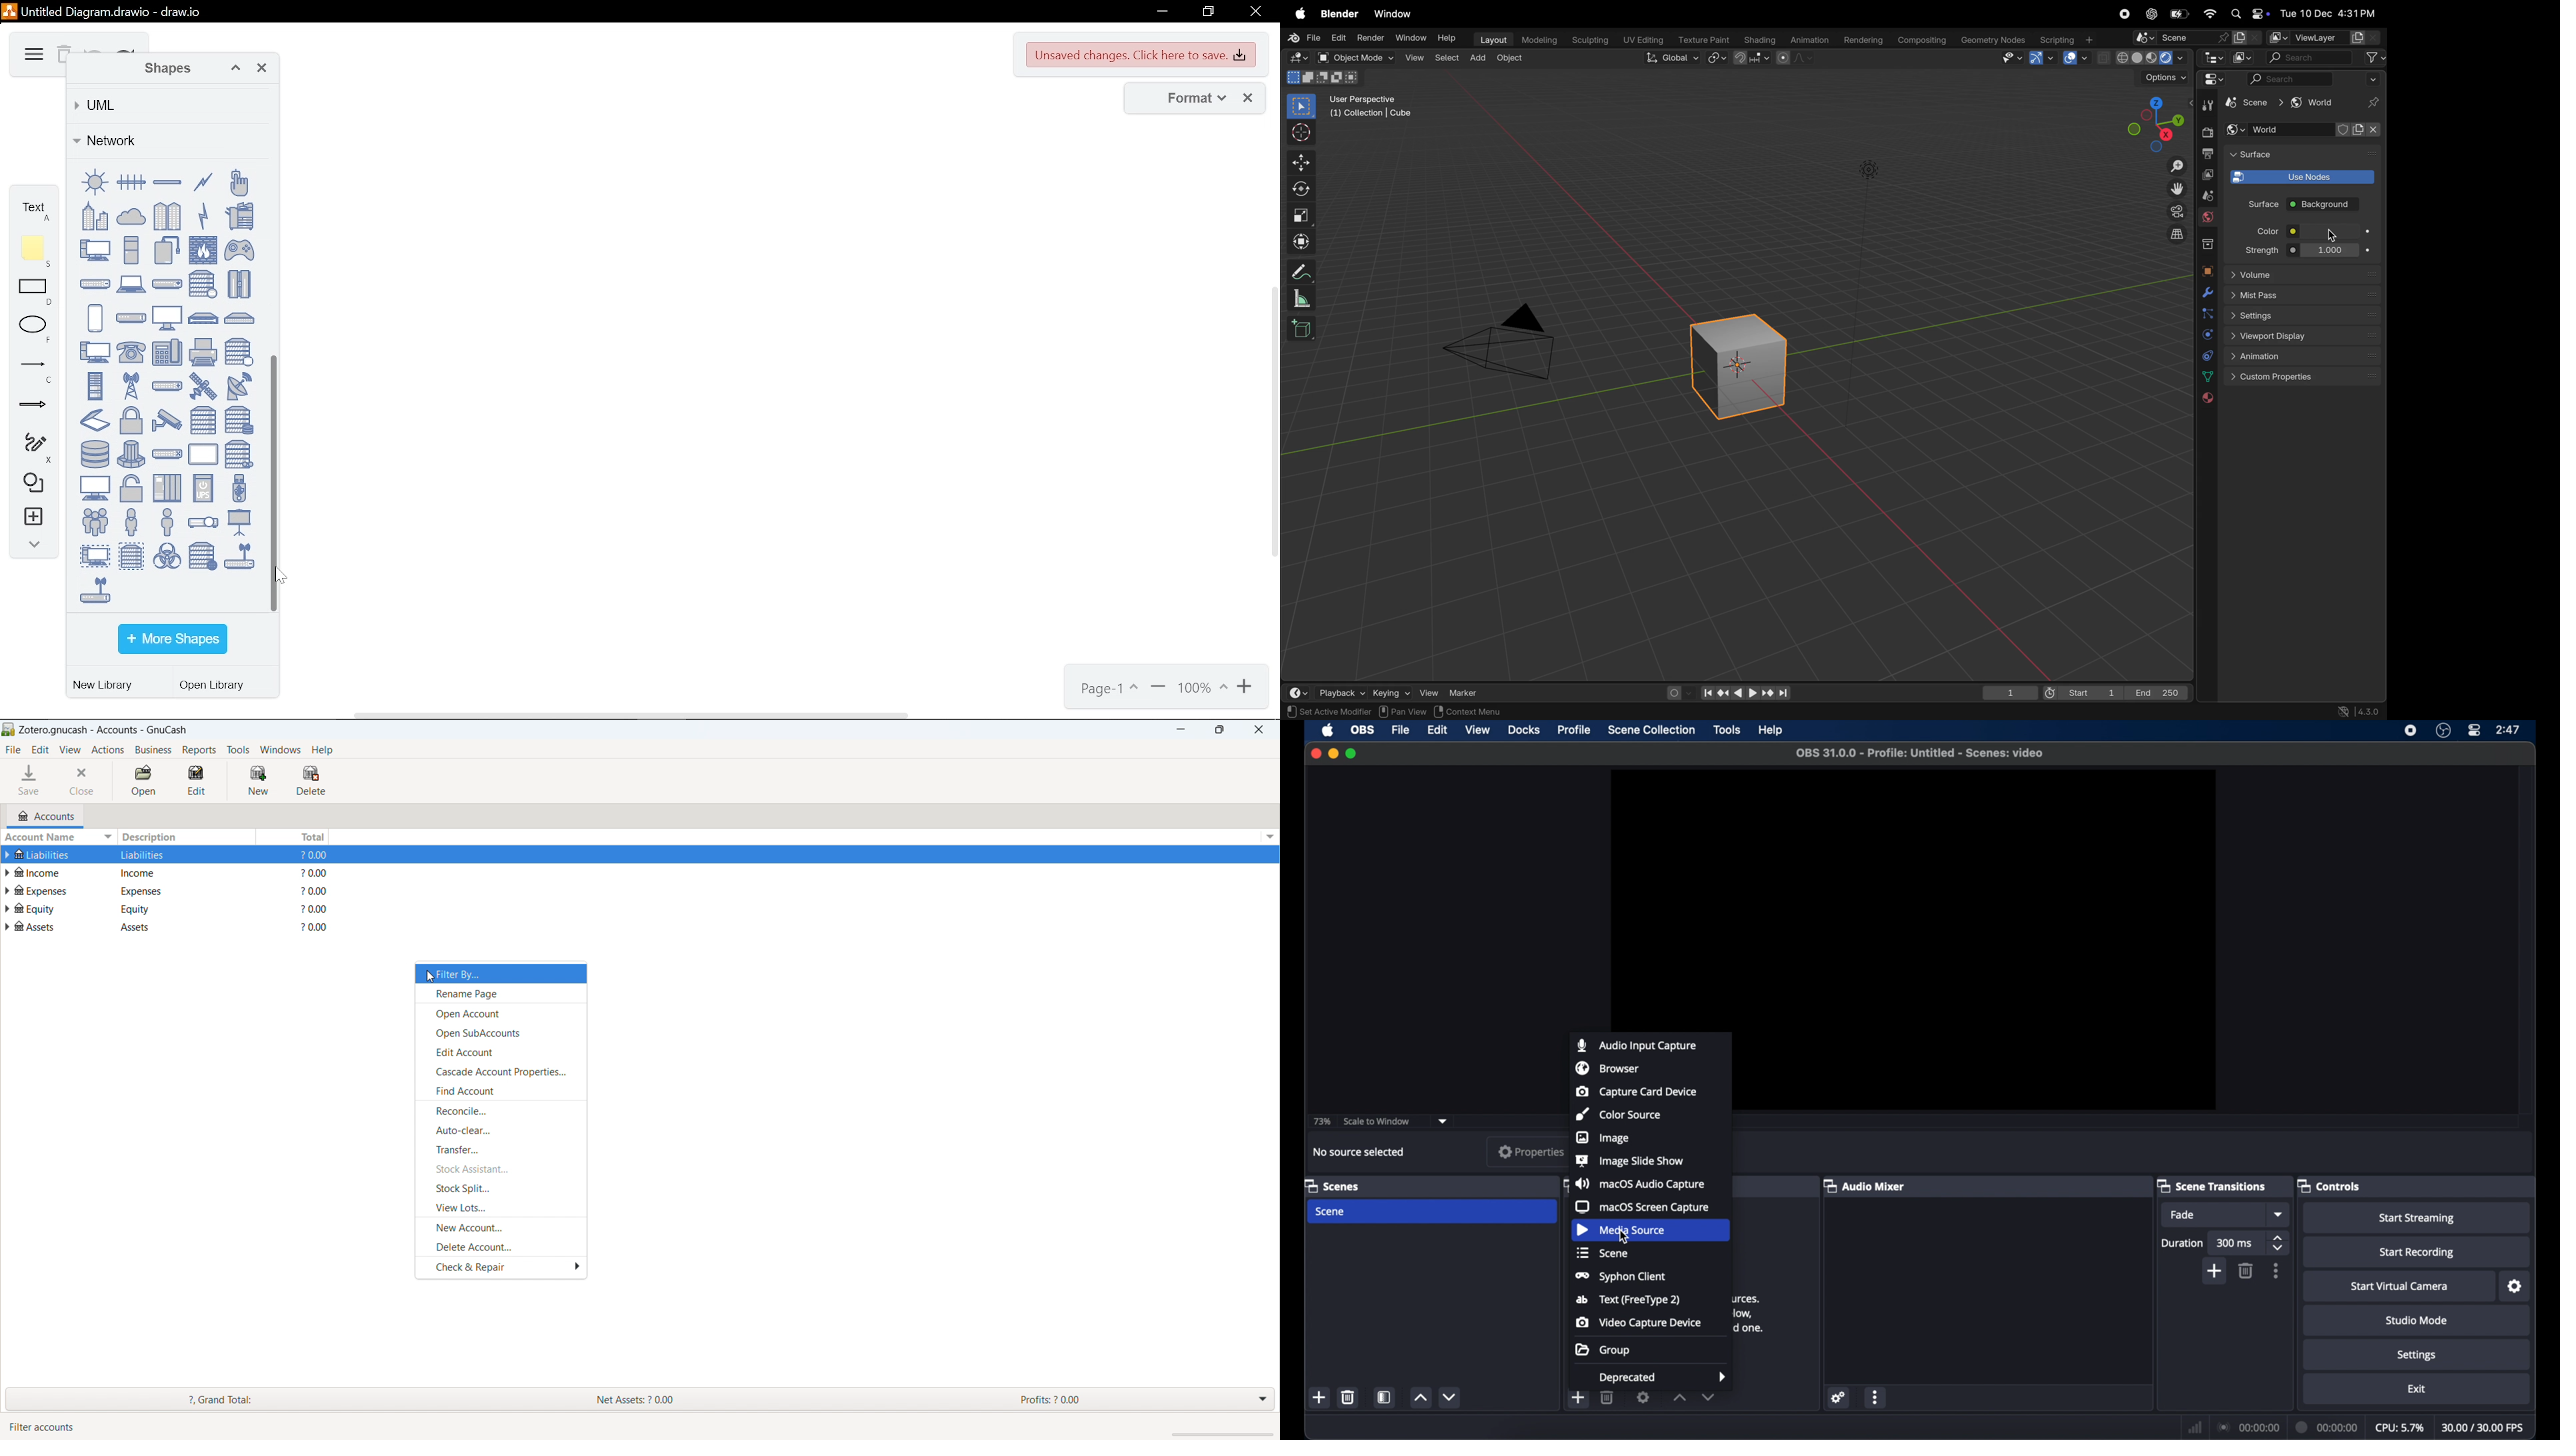  Describe the element at coordinates (1617, 1114) in the screenshot. I see `color source` at that location.